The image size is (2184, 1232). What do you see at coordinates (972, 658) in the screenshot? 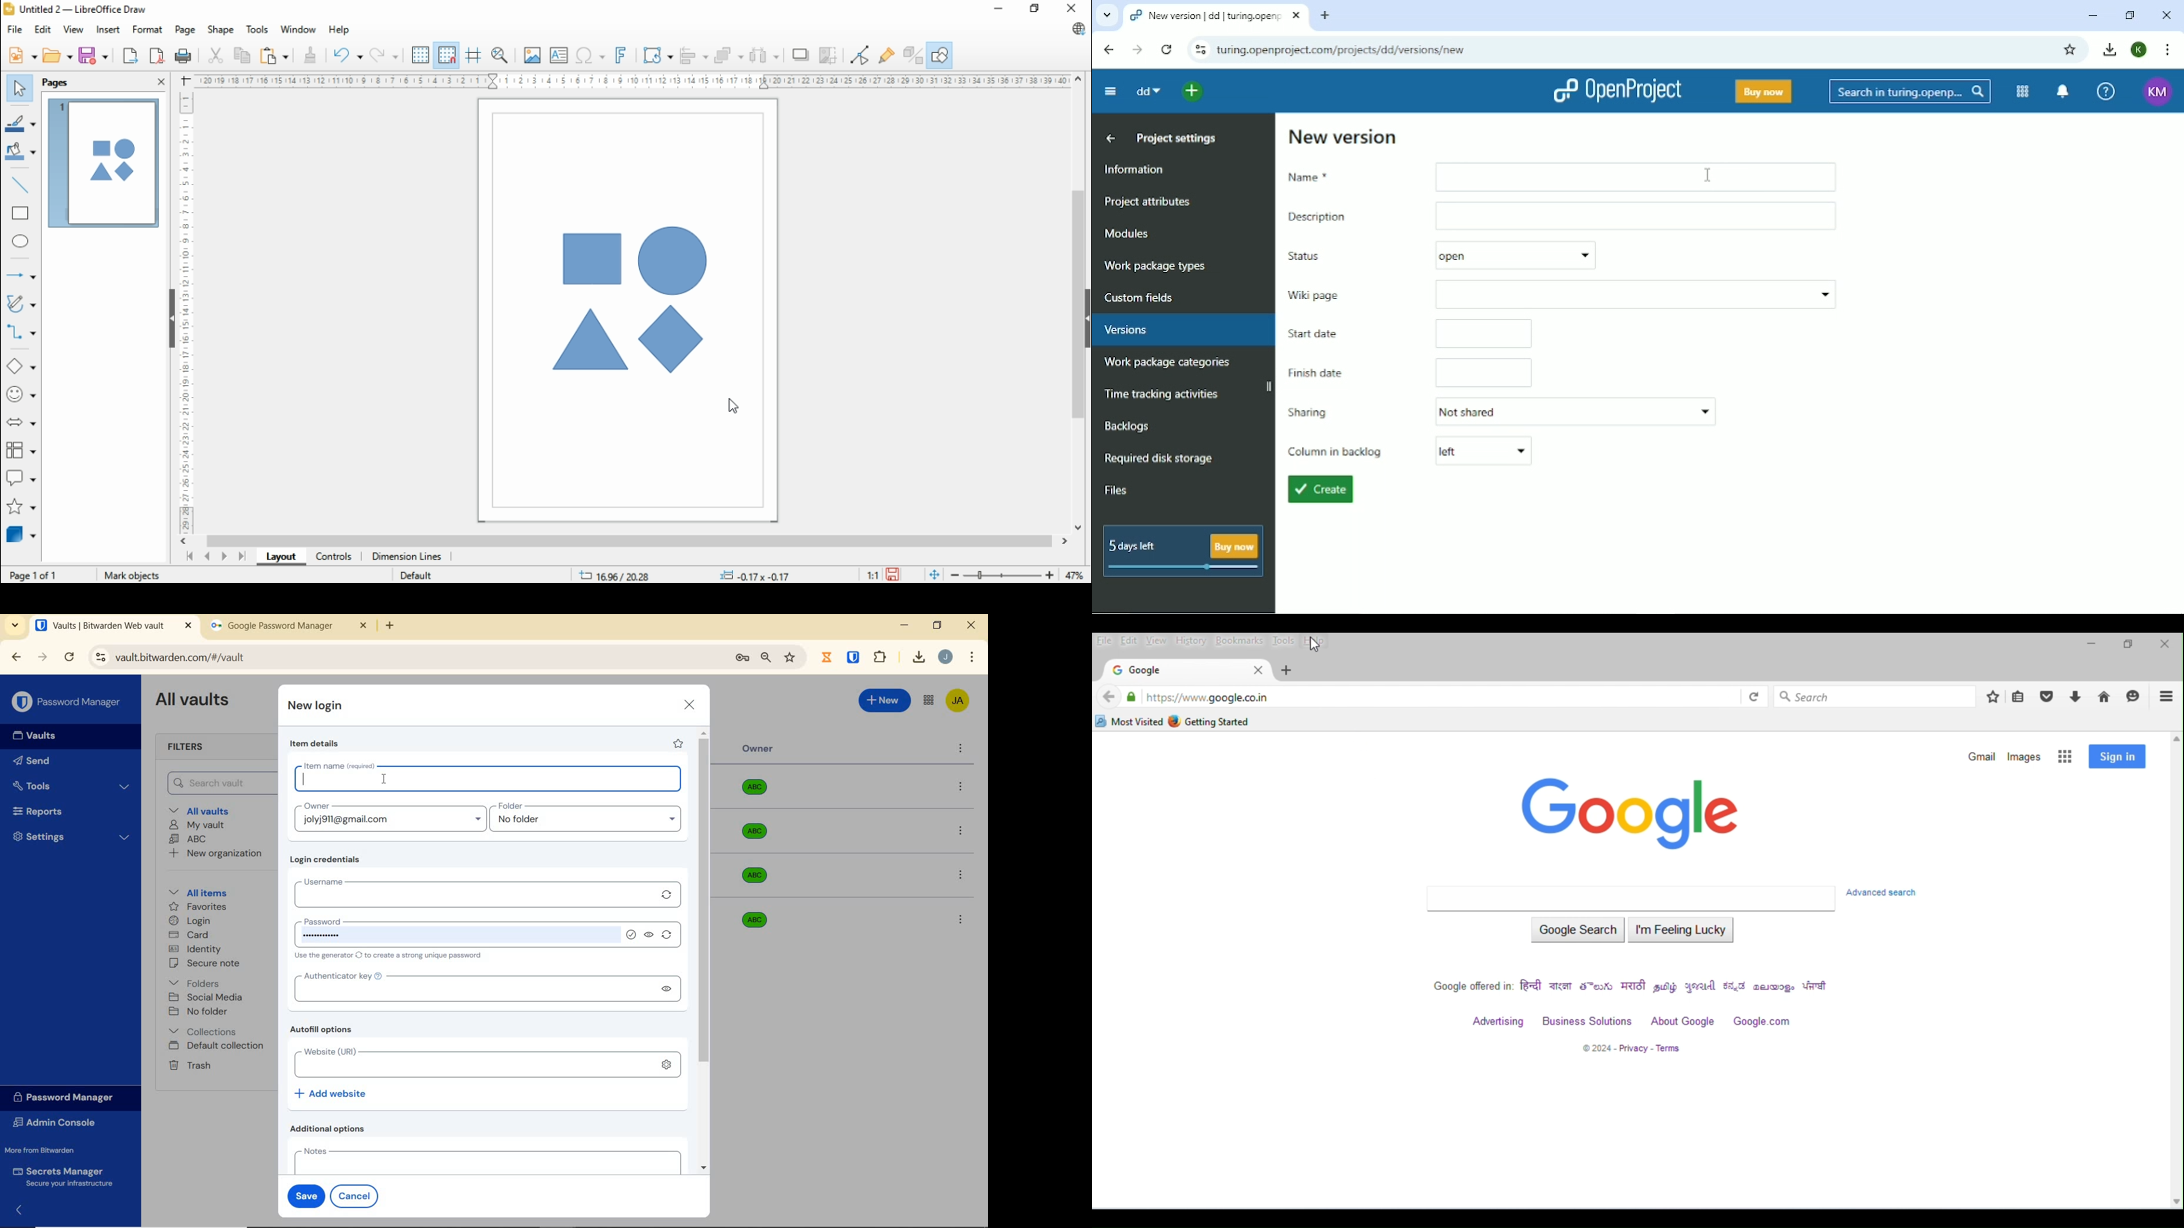
I see `customize Google chrome` at bounding box center [972, 658].